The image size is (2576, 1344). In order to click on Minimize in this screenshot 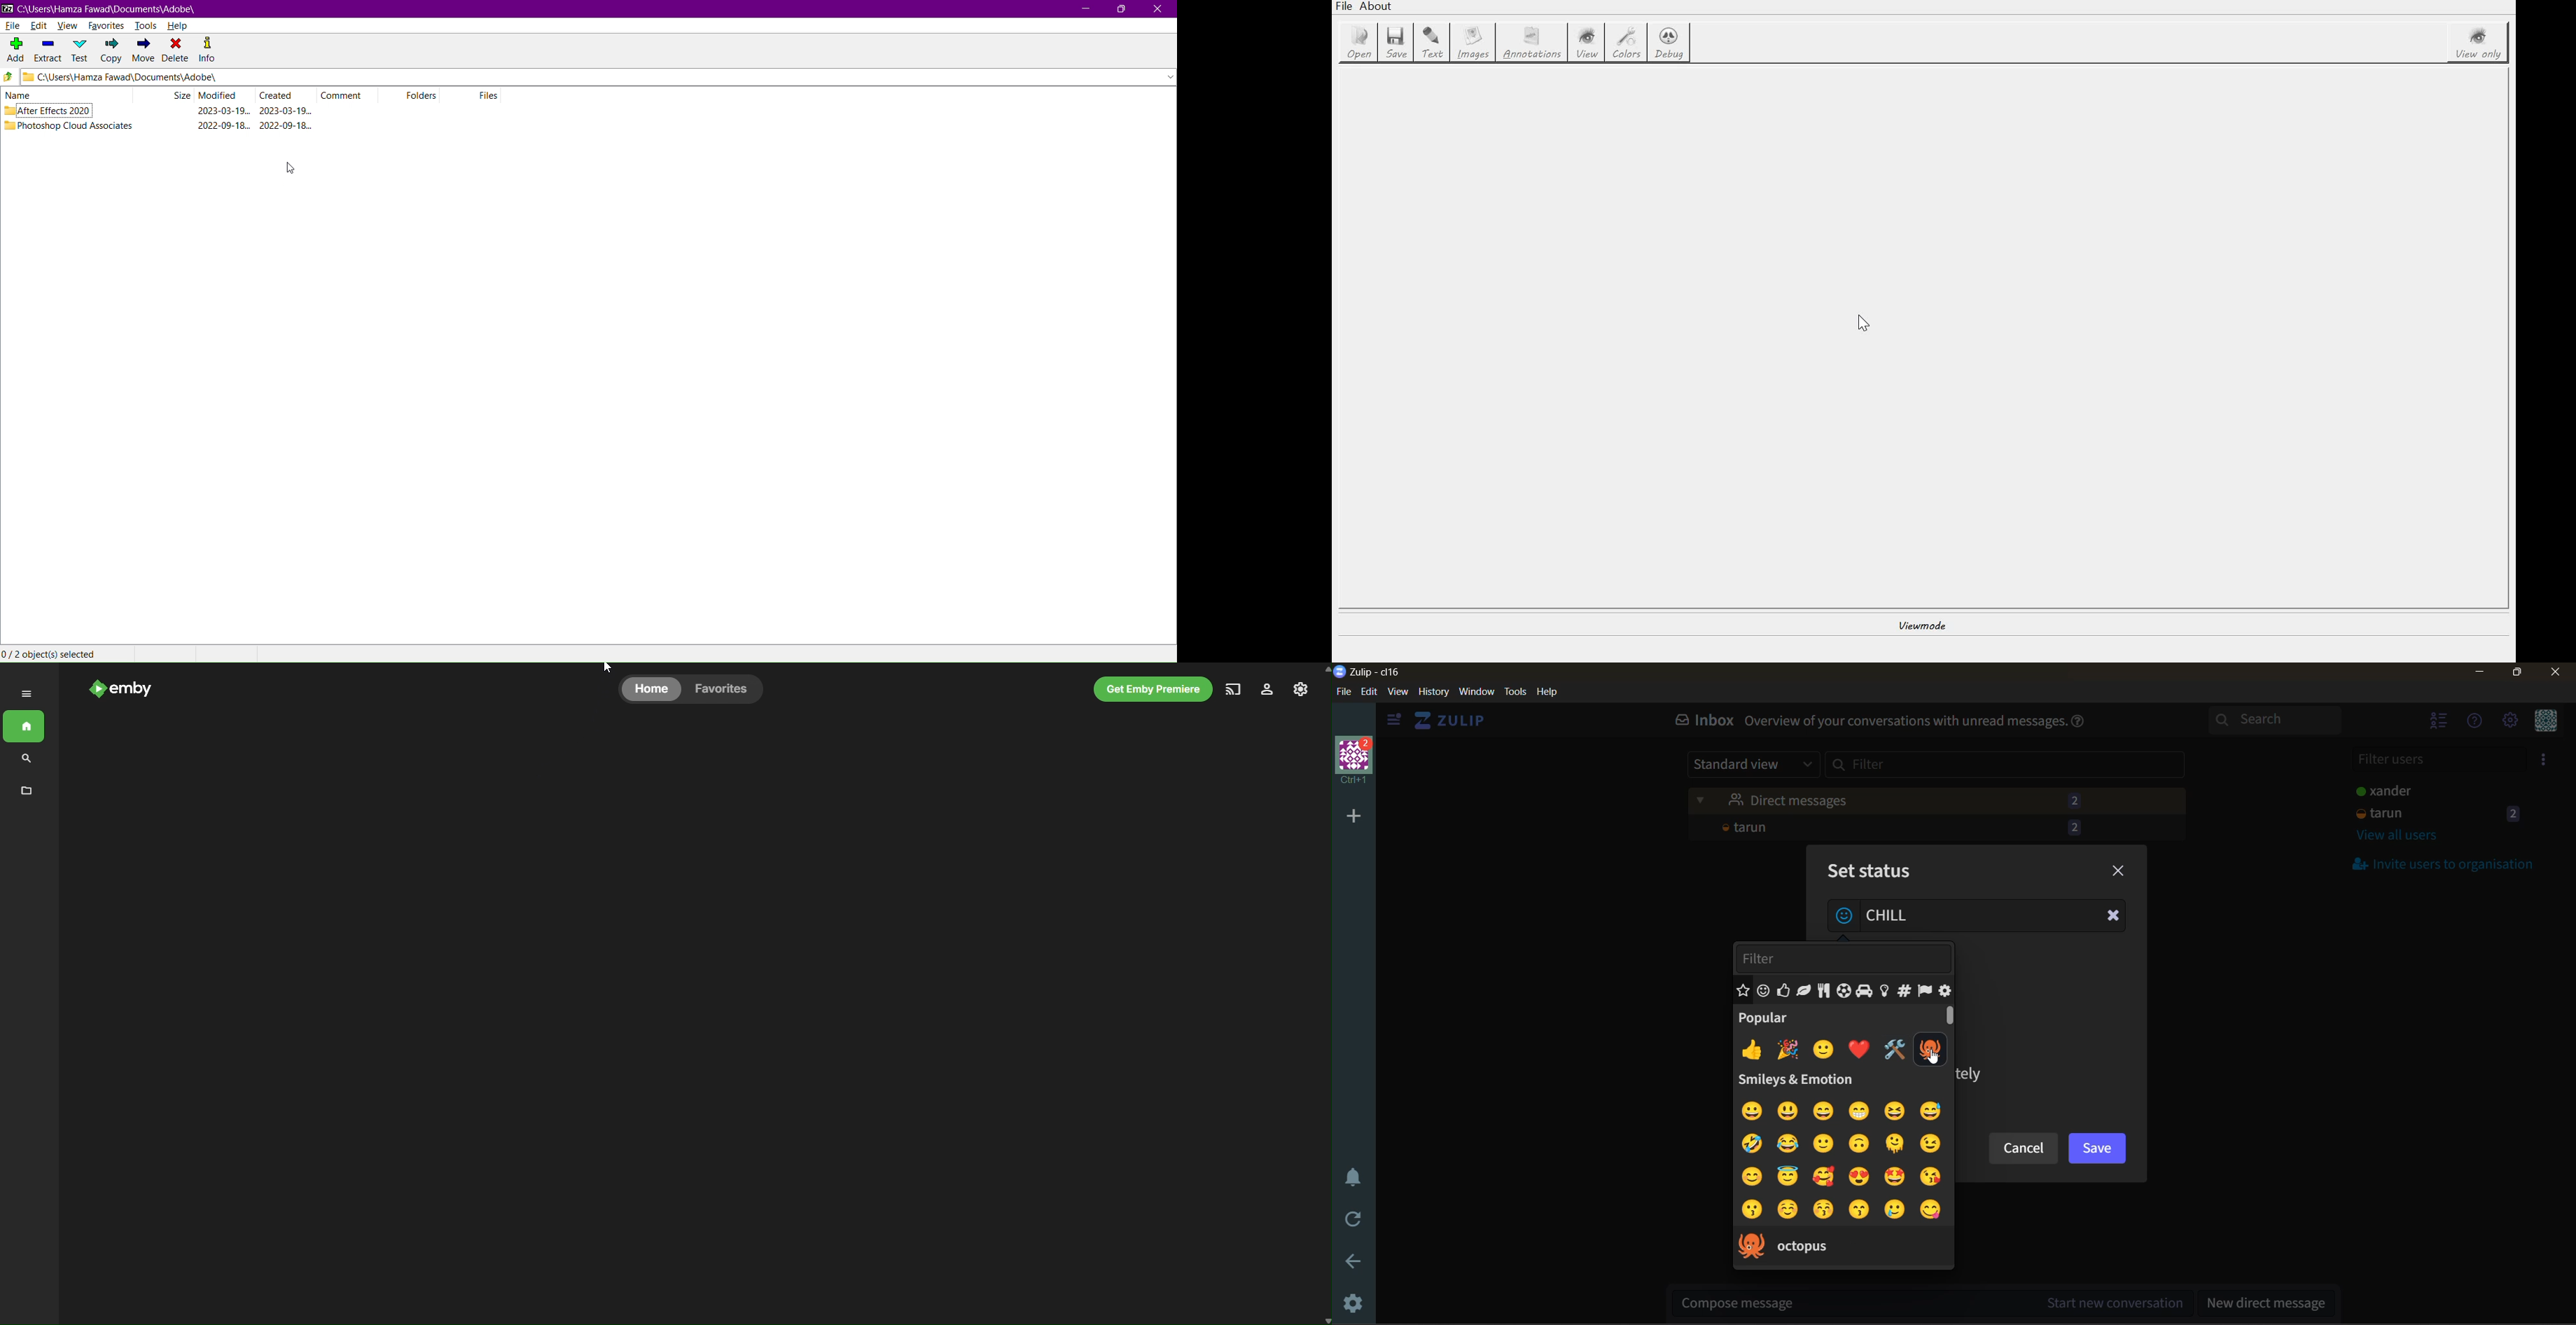, I will do `click(1084, 9)`.